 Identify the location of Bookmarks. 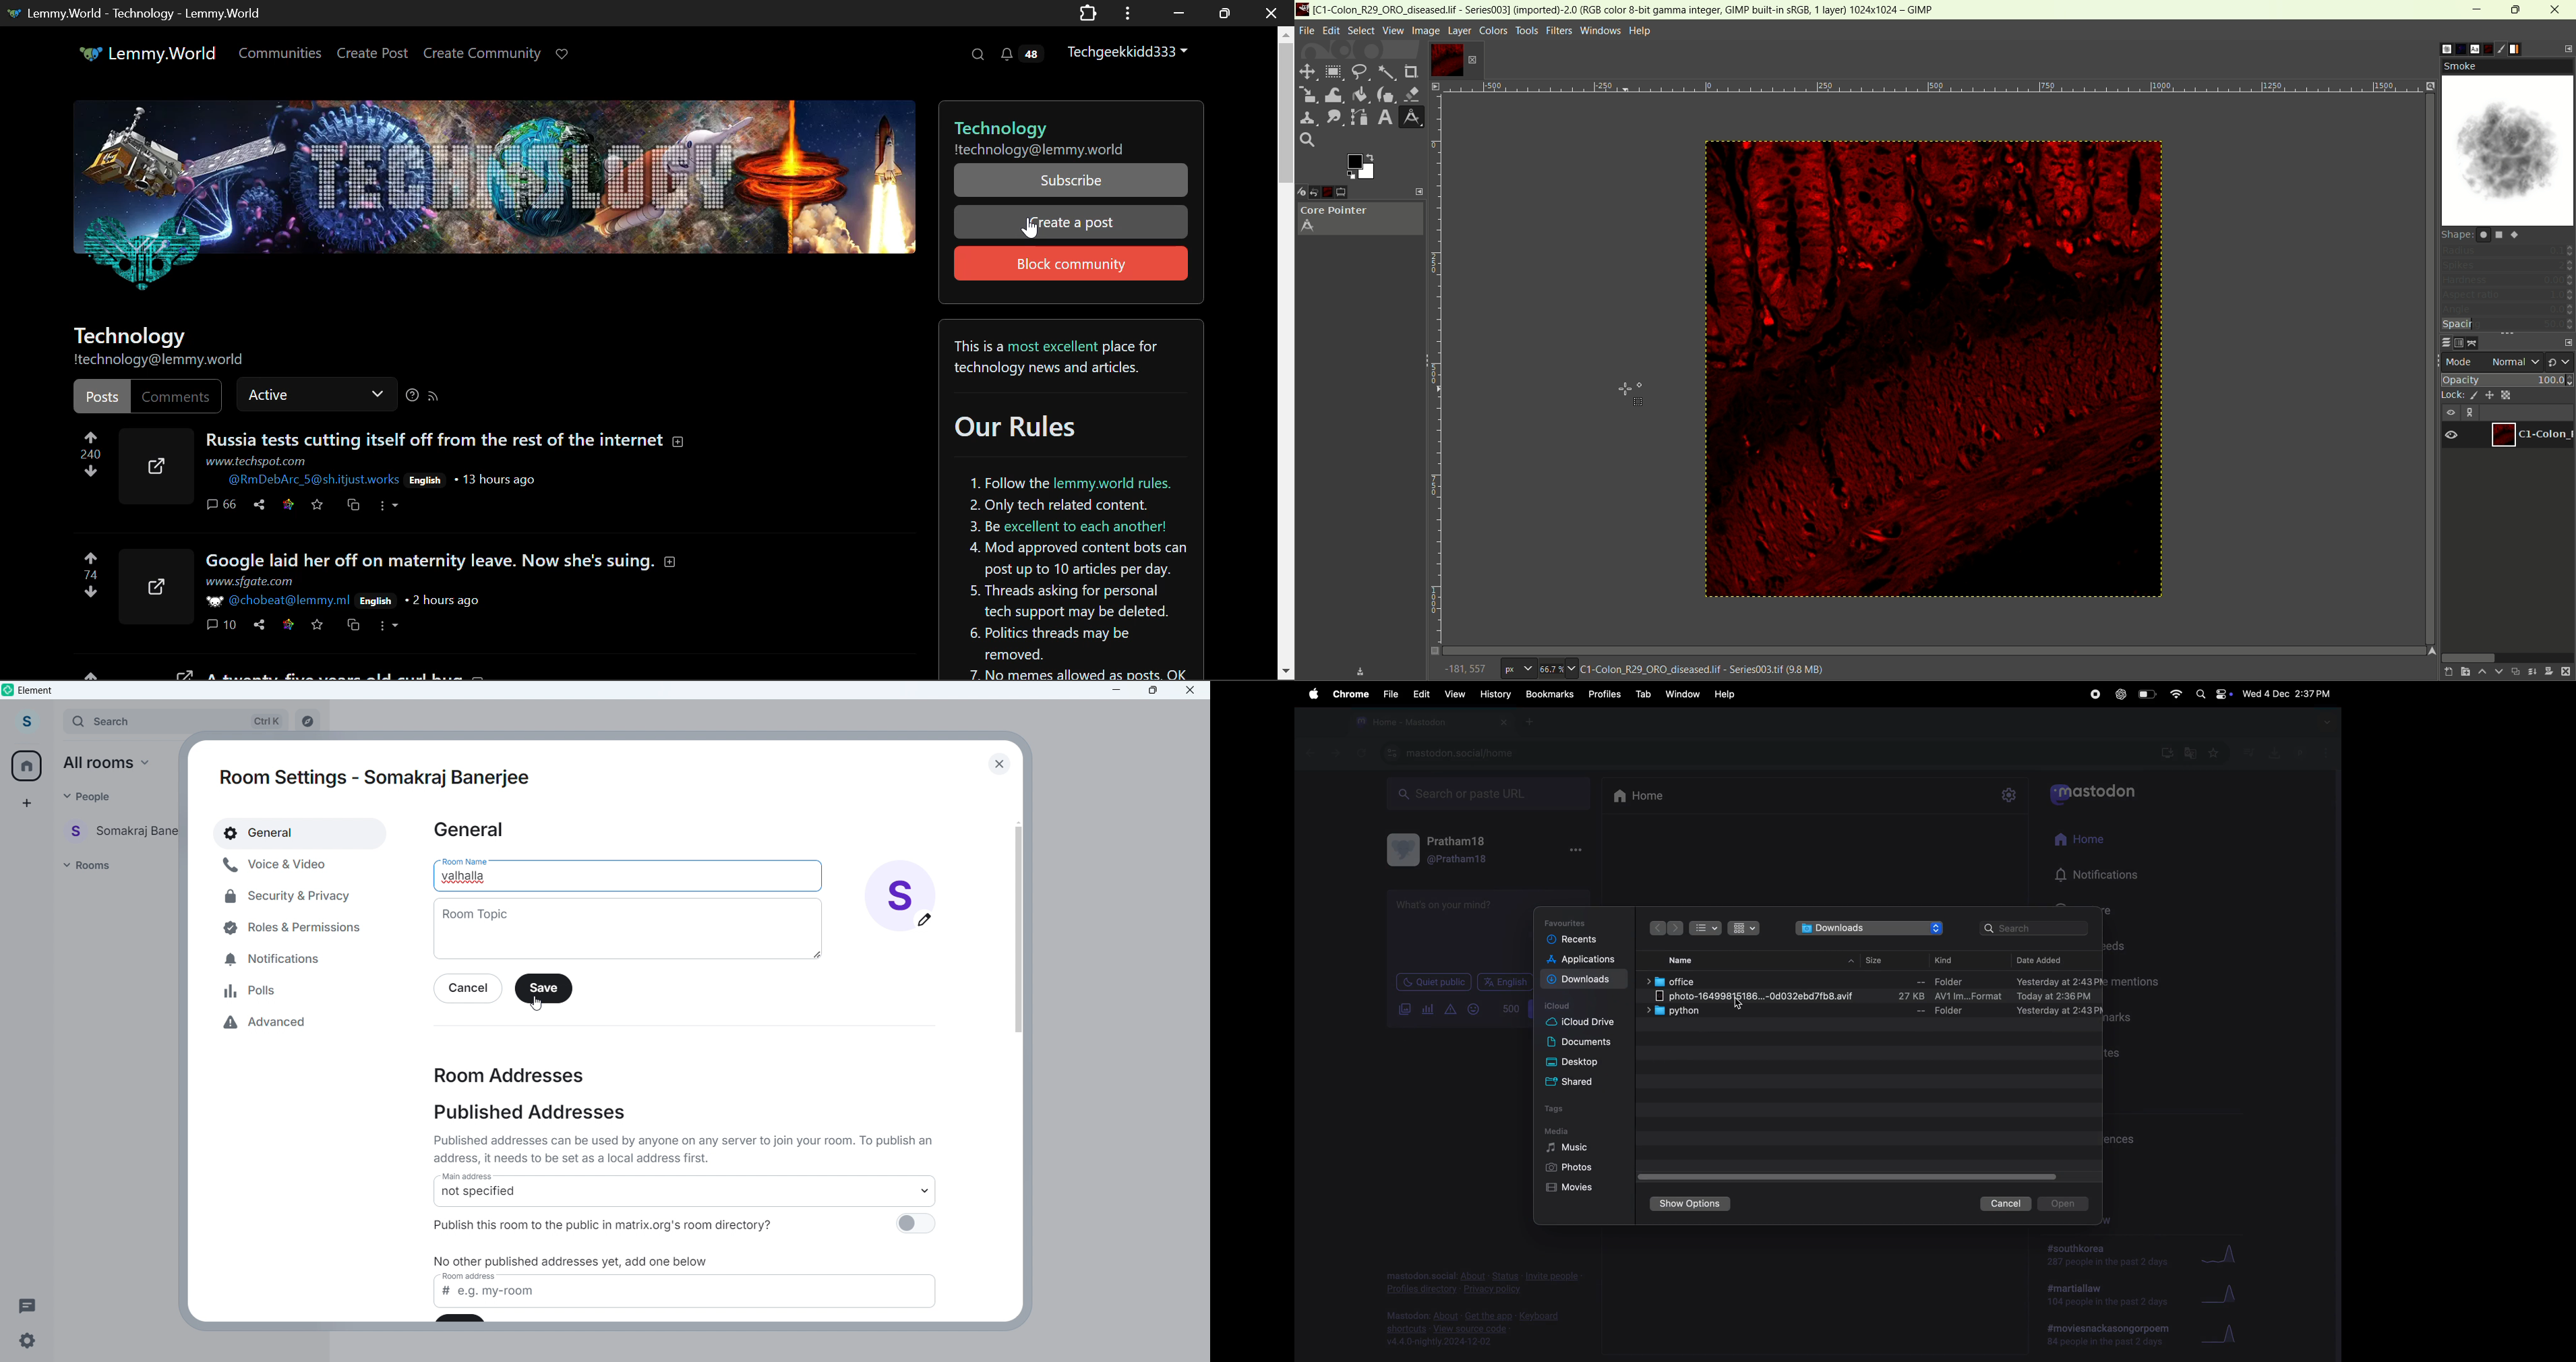
(1550, 695).